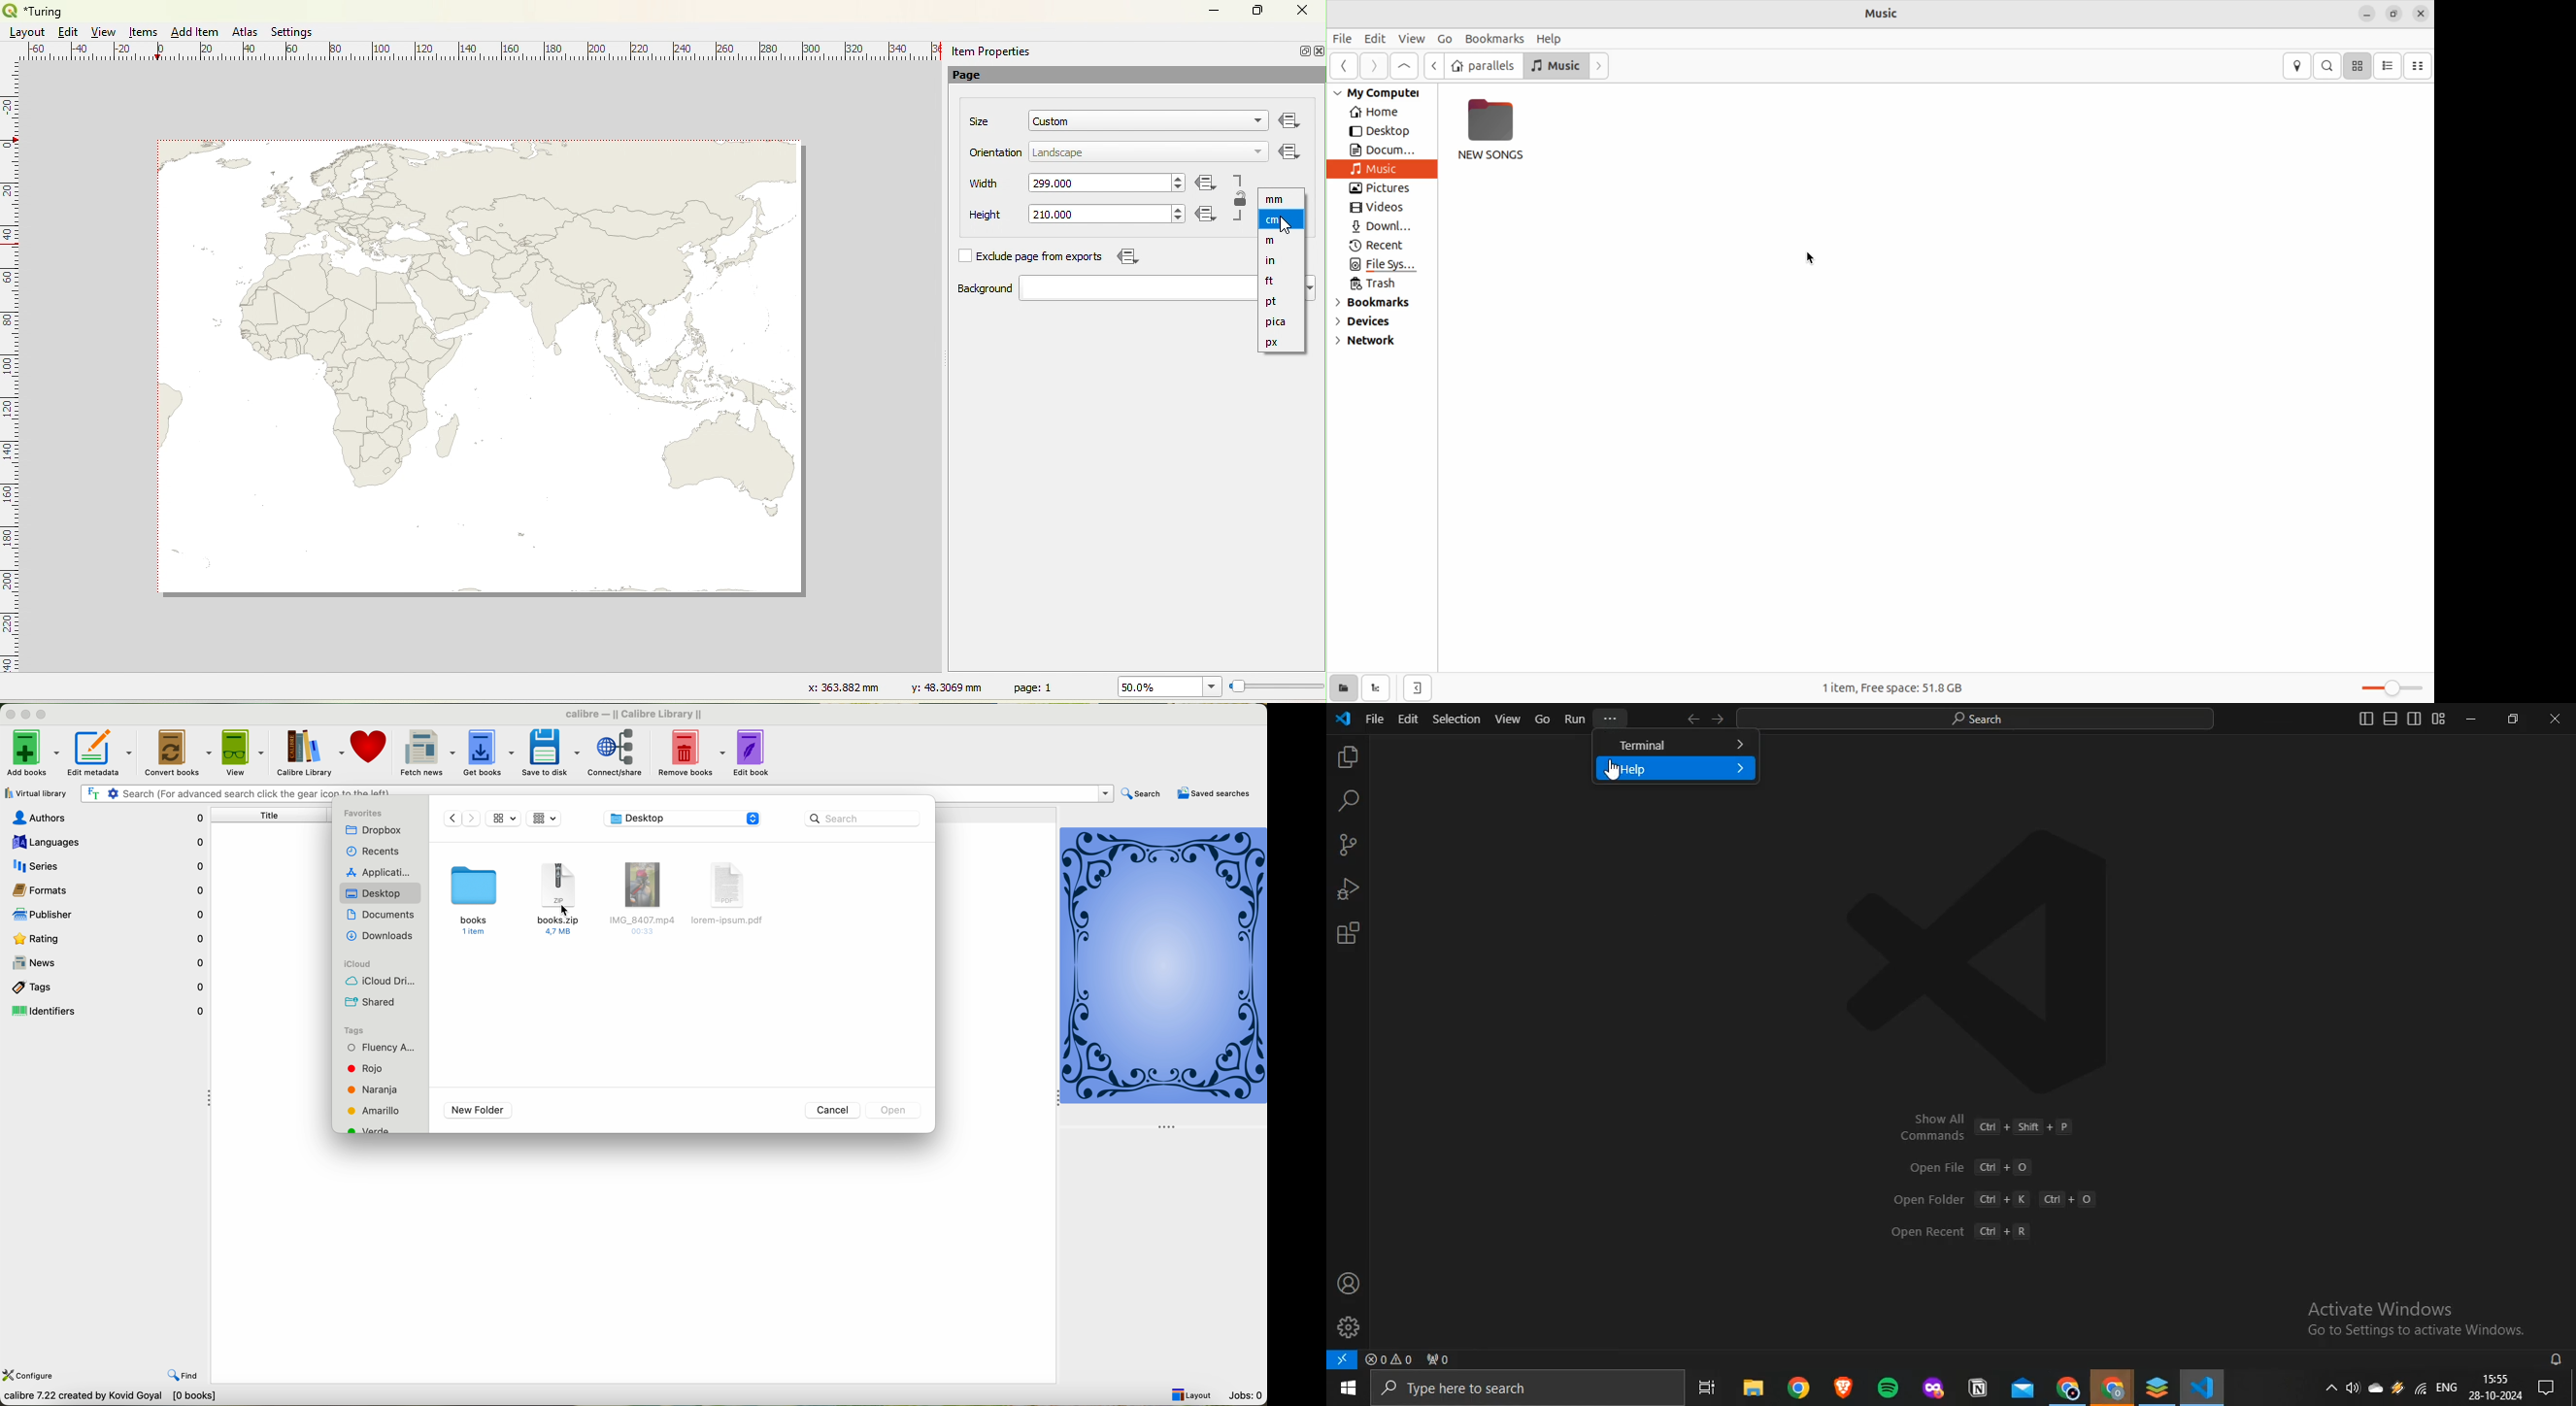 The image size is (2576, 1428). Describe the element at coordinates (834, 1109) in the screenshot. I see `cancel` at that location.